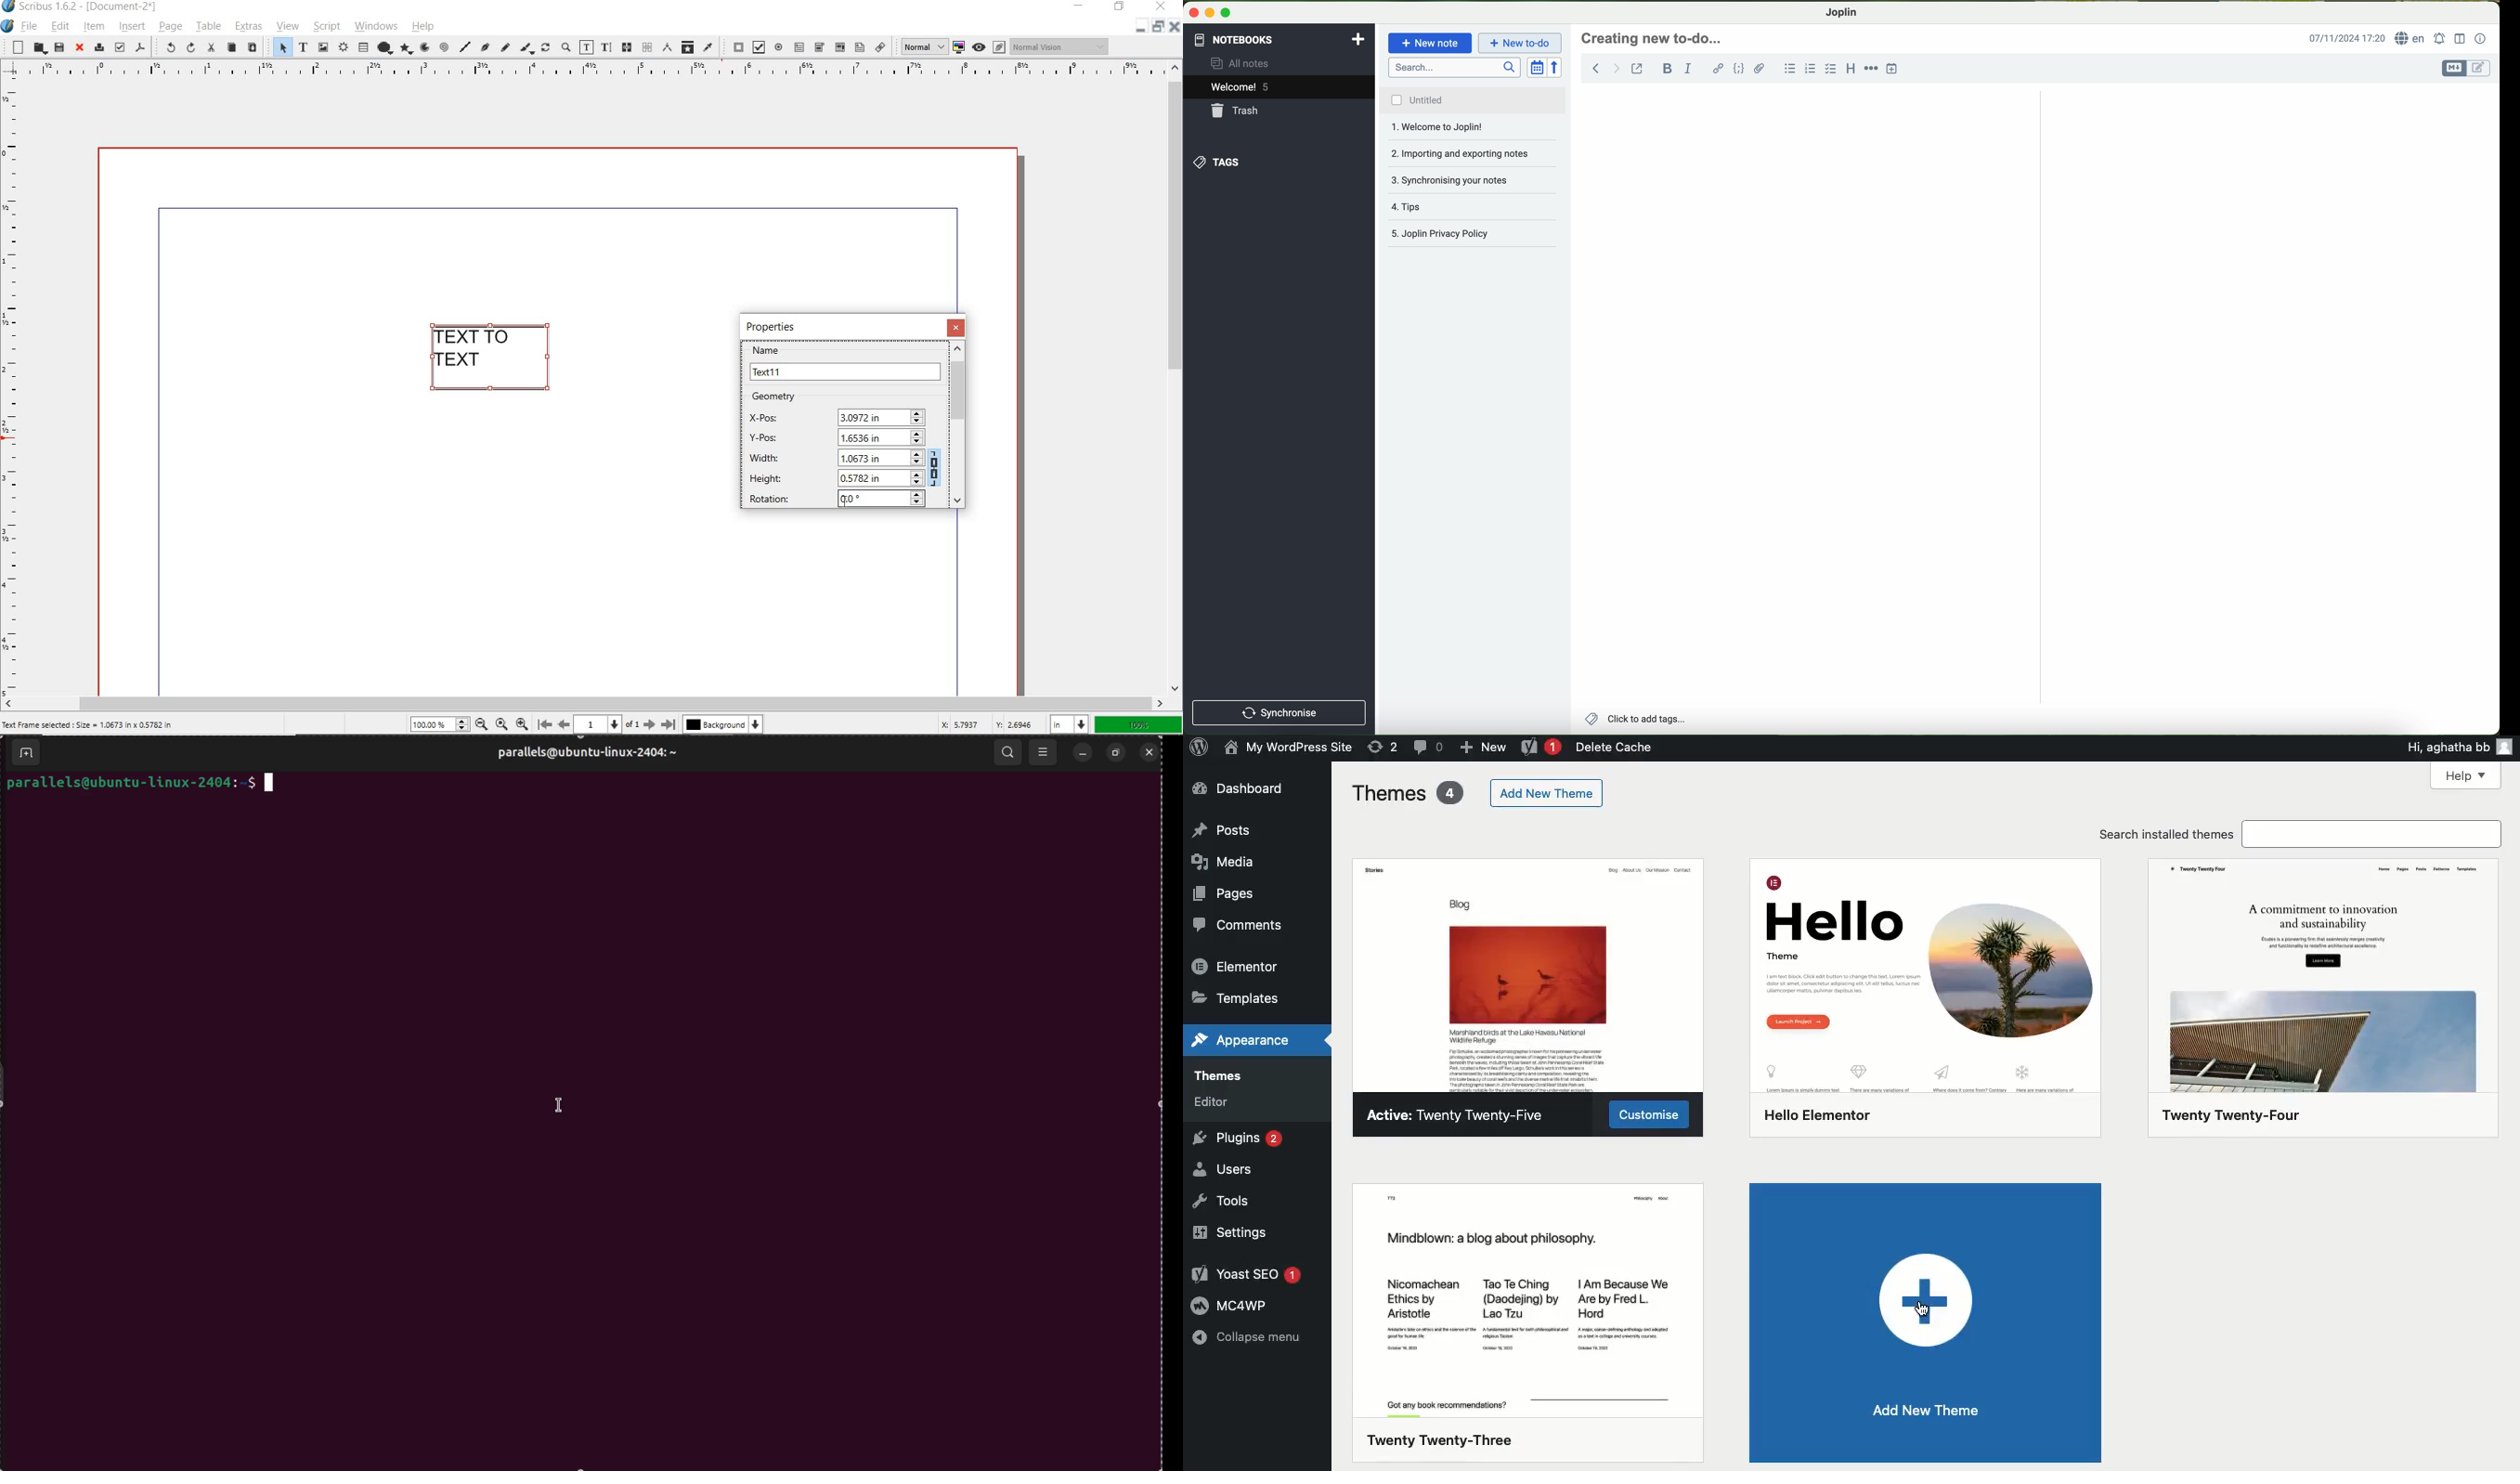  I want to click on close, so click(80, 48).